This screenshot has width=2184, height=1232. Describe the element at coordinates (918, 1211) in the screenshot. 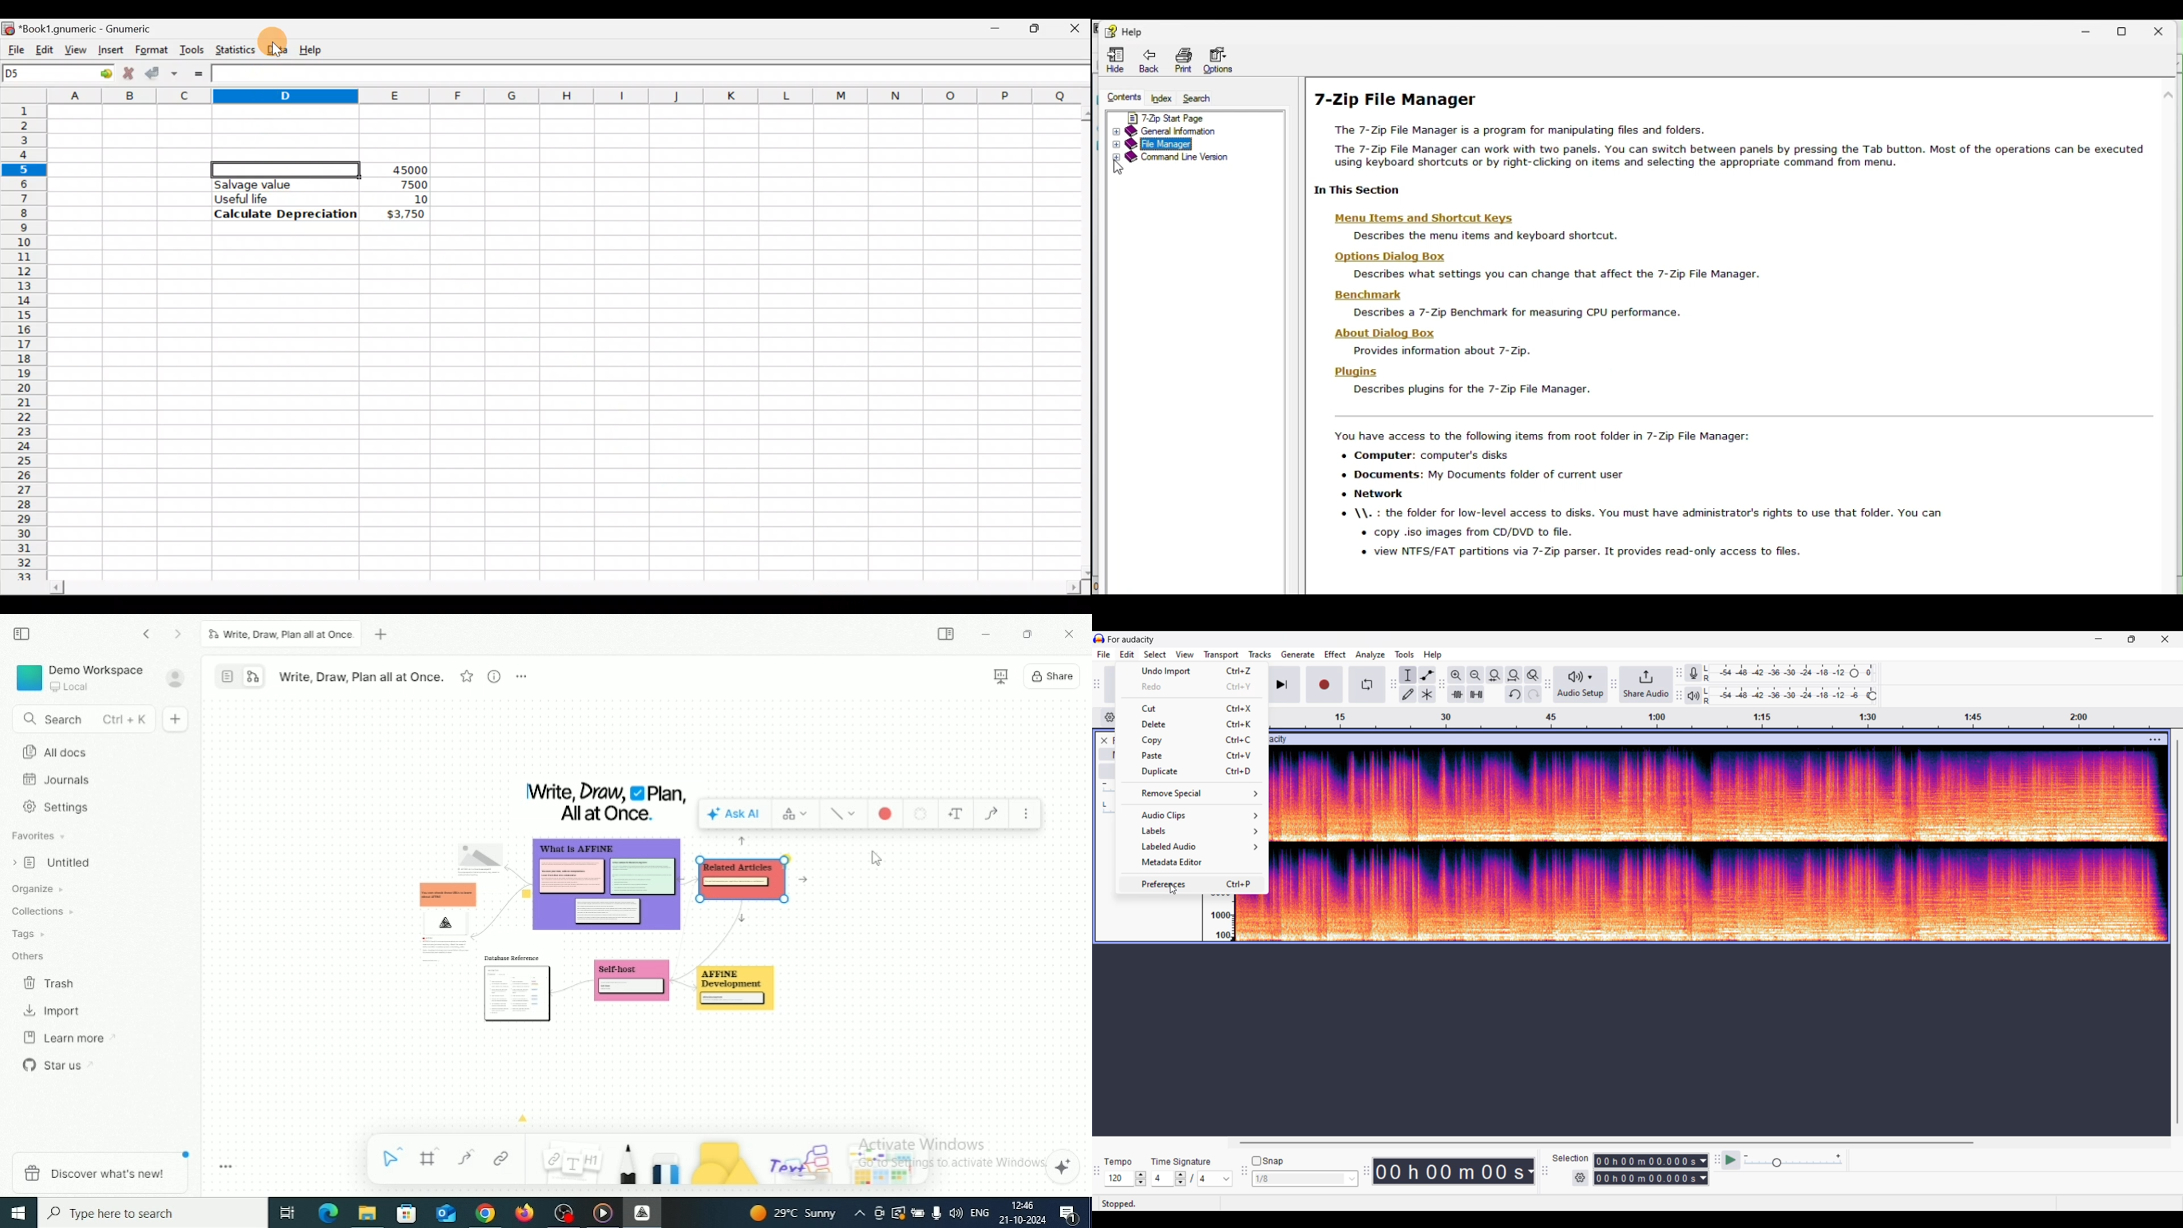

I see `Charging, plugged in` at that location.